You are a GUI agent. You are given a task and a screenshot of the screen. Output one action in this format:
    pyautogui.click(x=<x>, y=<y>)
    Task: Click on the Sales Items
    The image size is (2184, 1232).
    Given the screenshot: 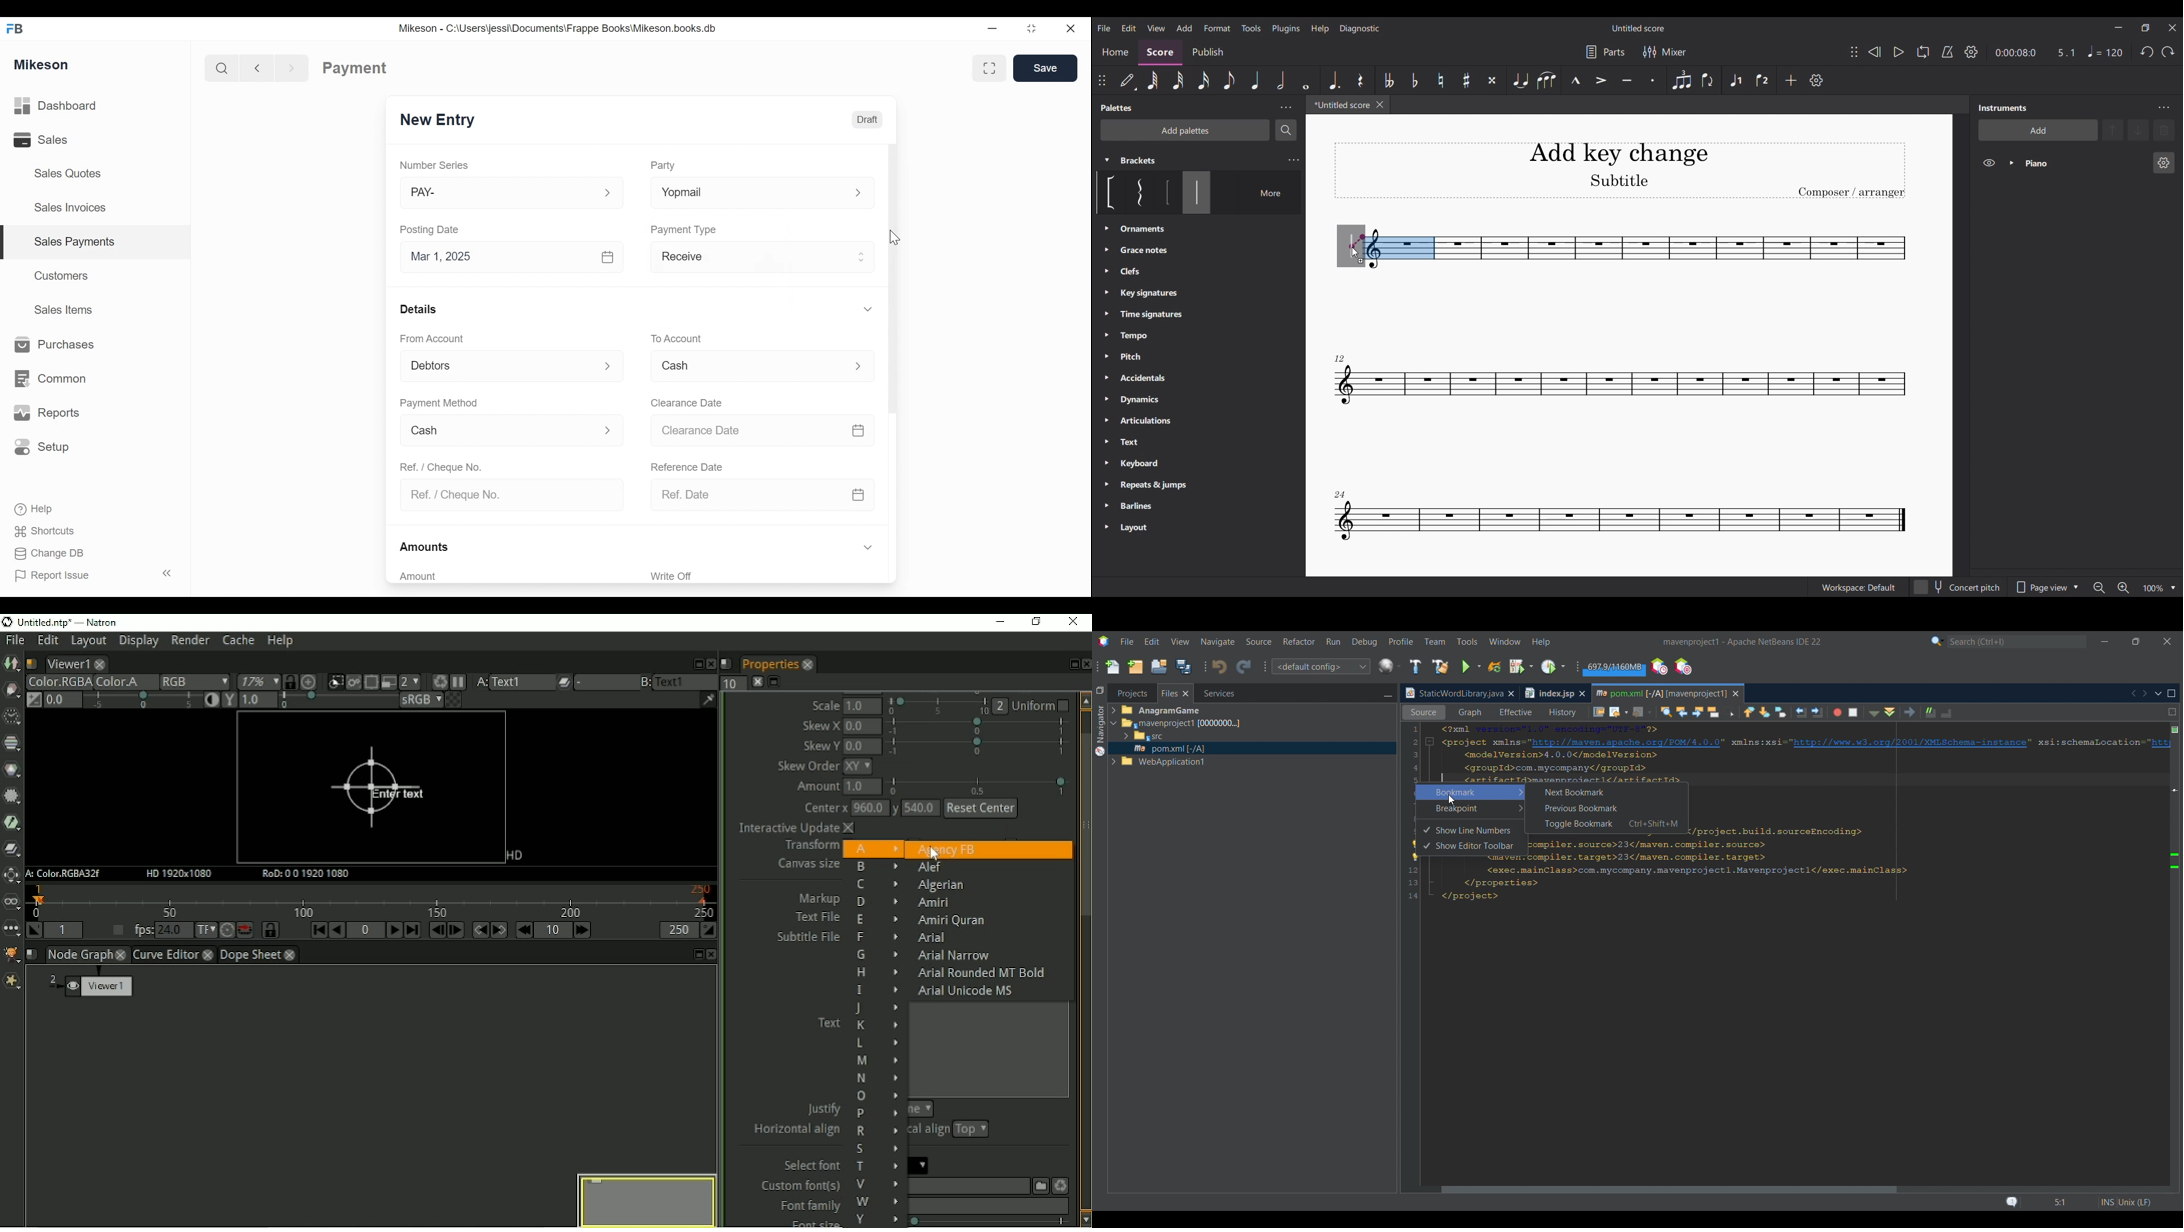 What is the action you would take?
    pyautogui.click(x=69, y=310)
    